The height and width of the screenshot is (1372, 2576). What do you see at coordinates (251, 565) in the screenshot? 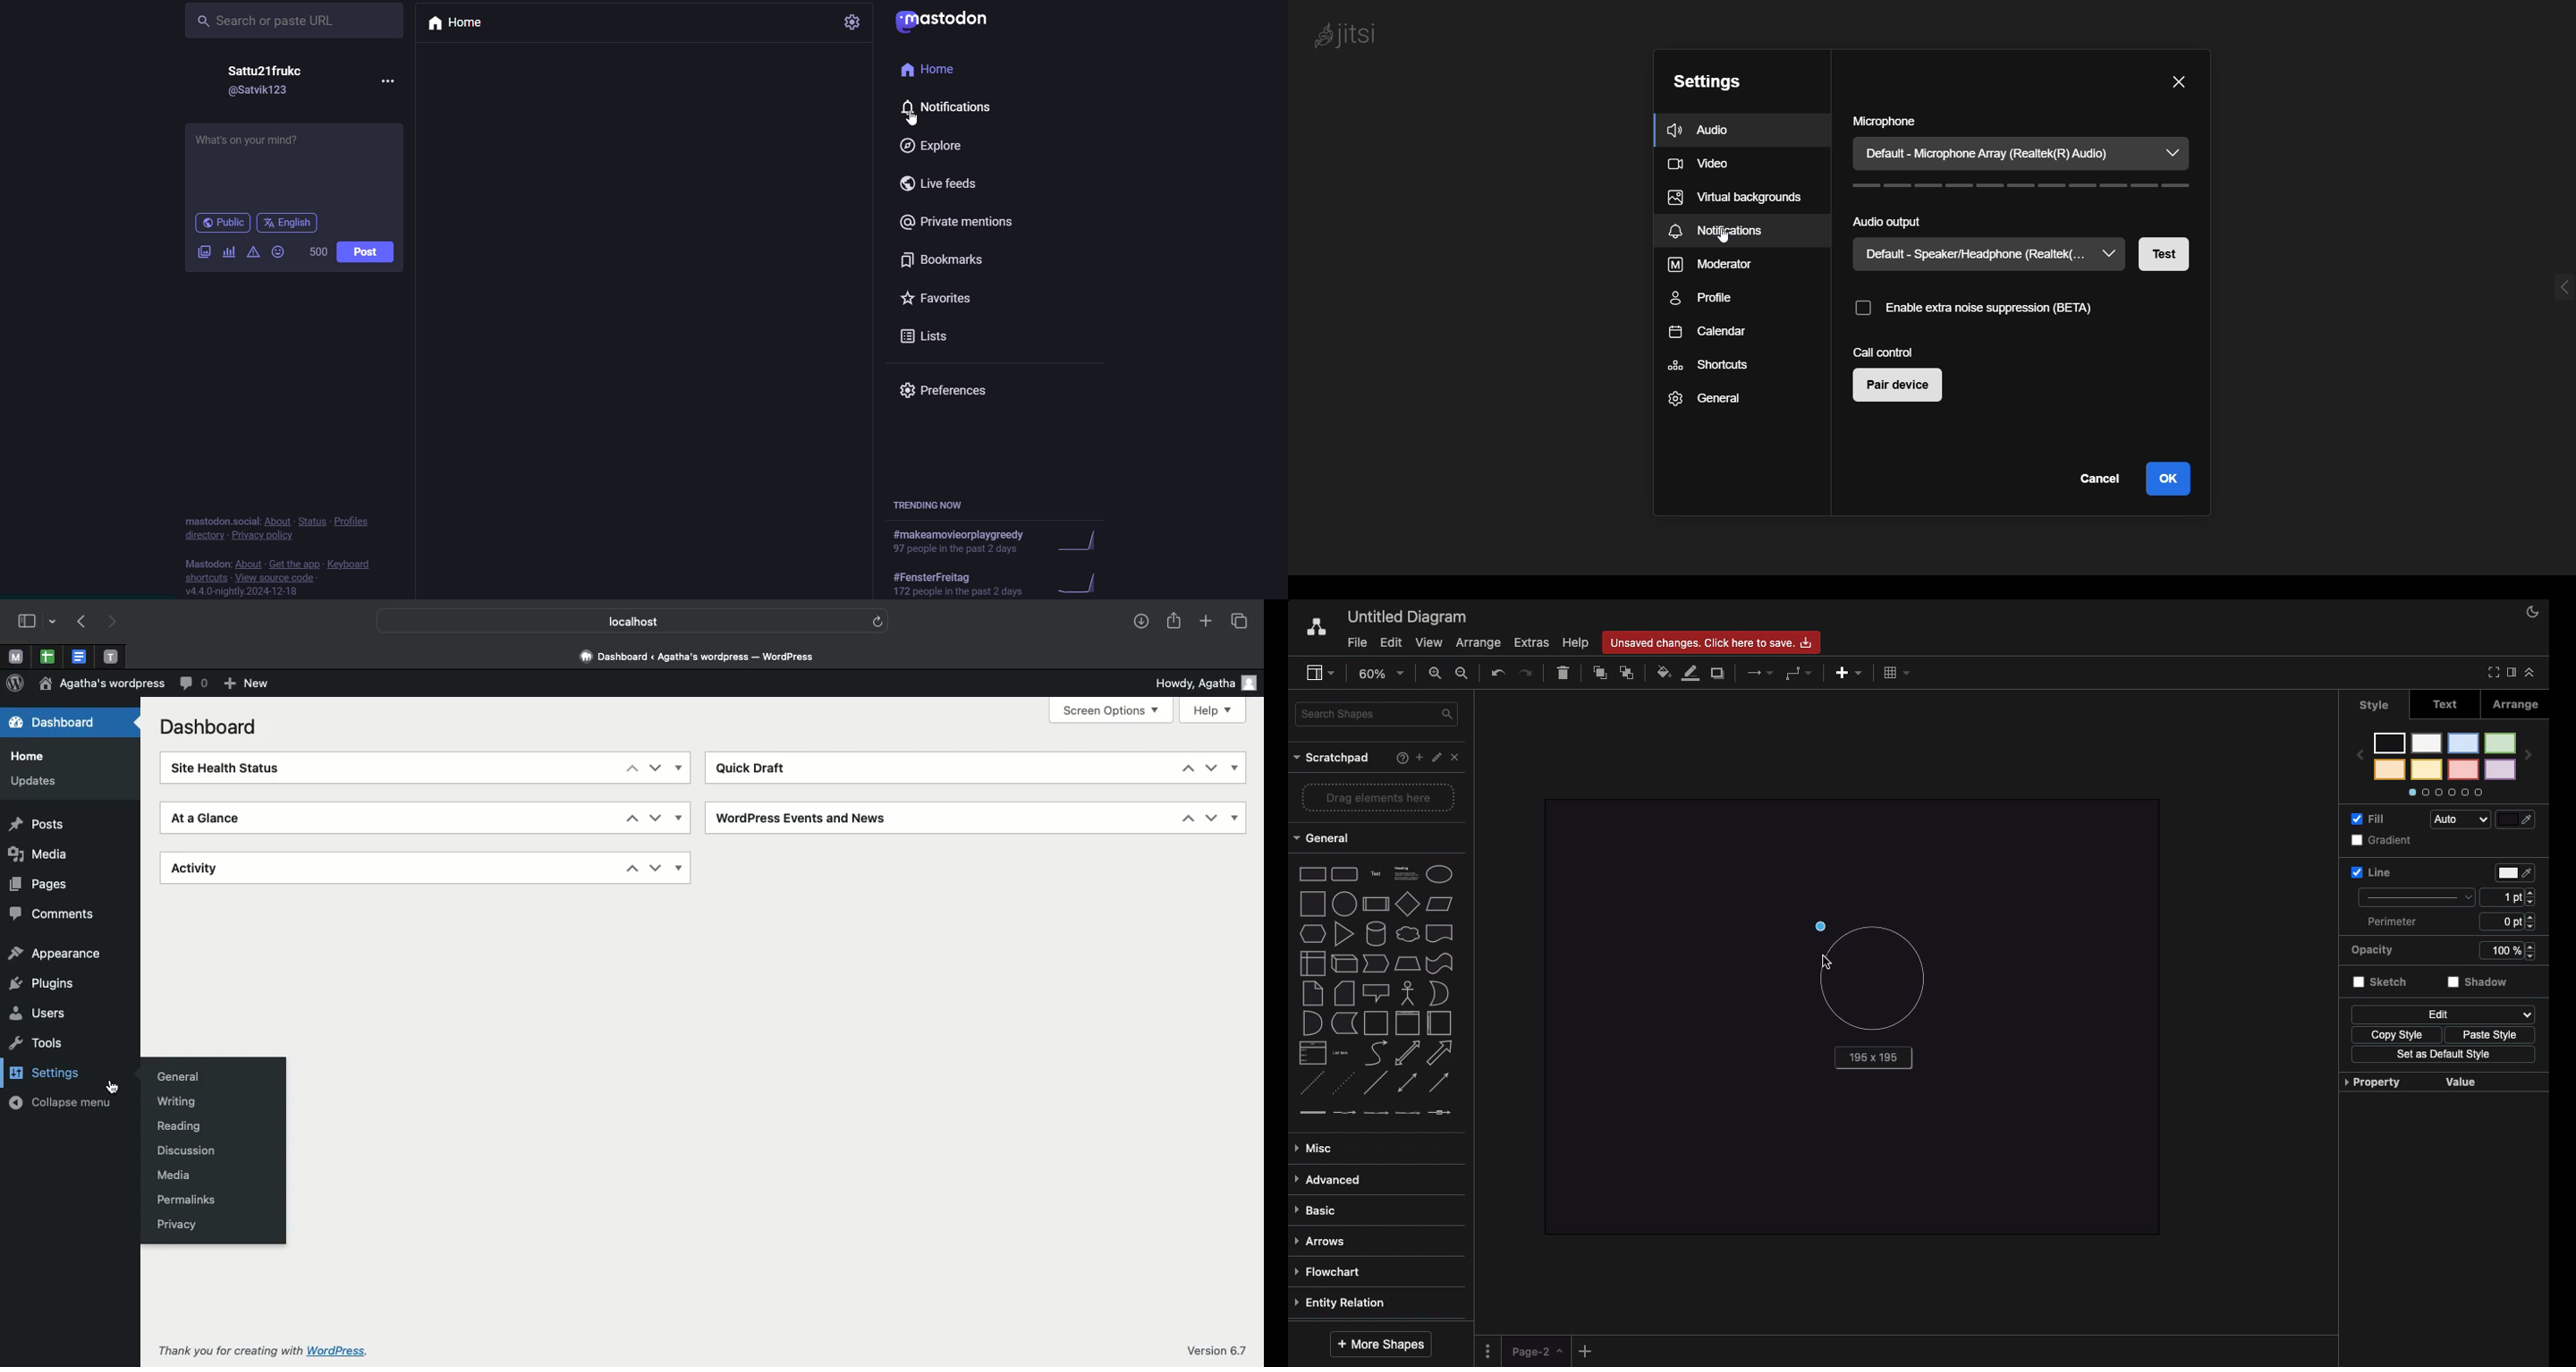
I see `about` at bounding box center [251, 565].